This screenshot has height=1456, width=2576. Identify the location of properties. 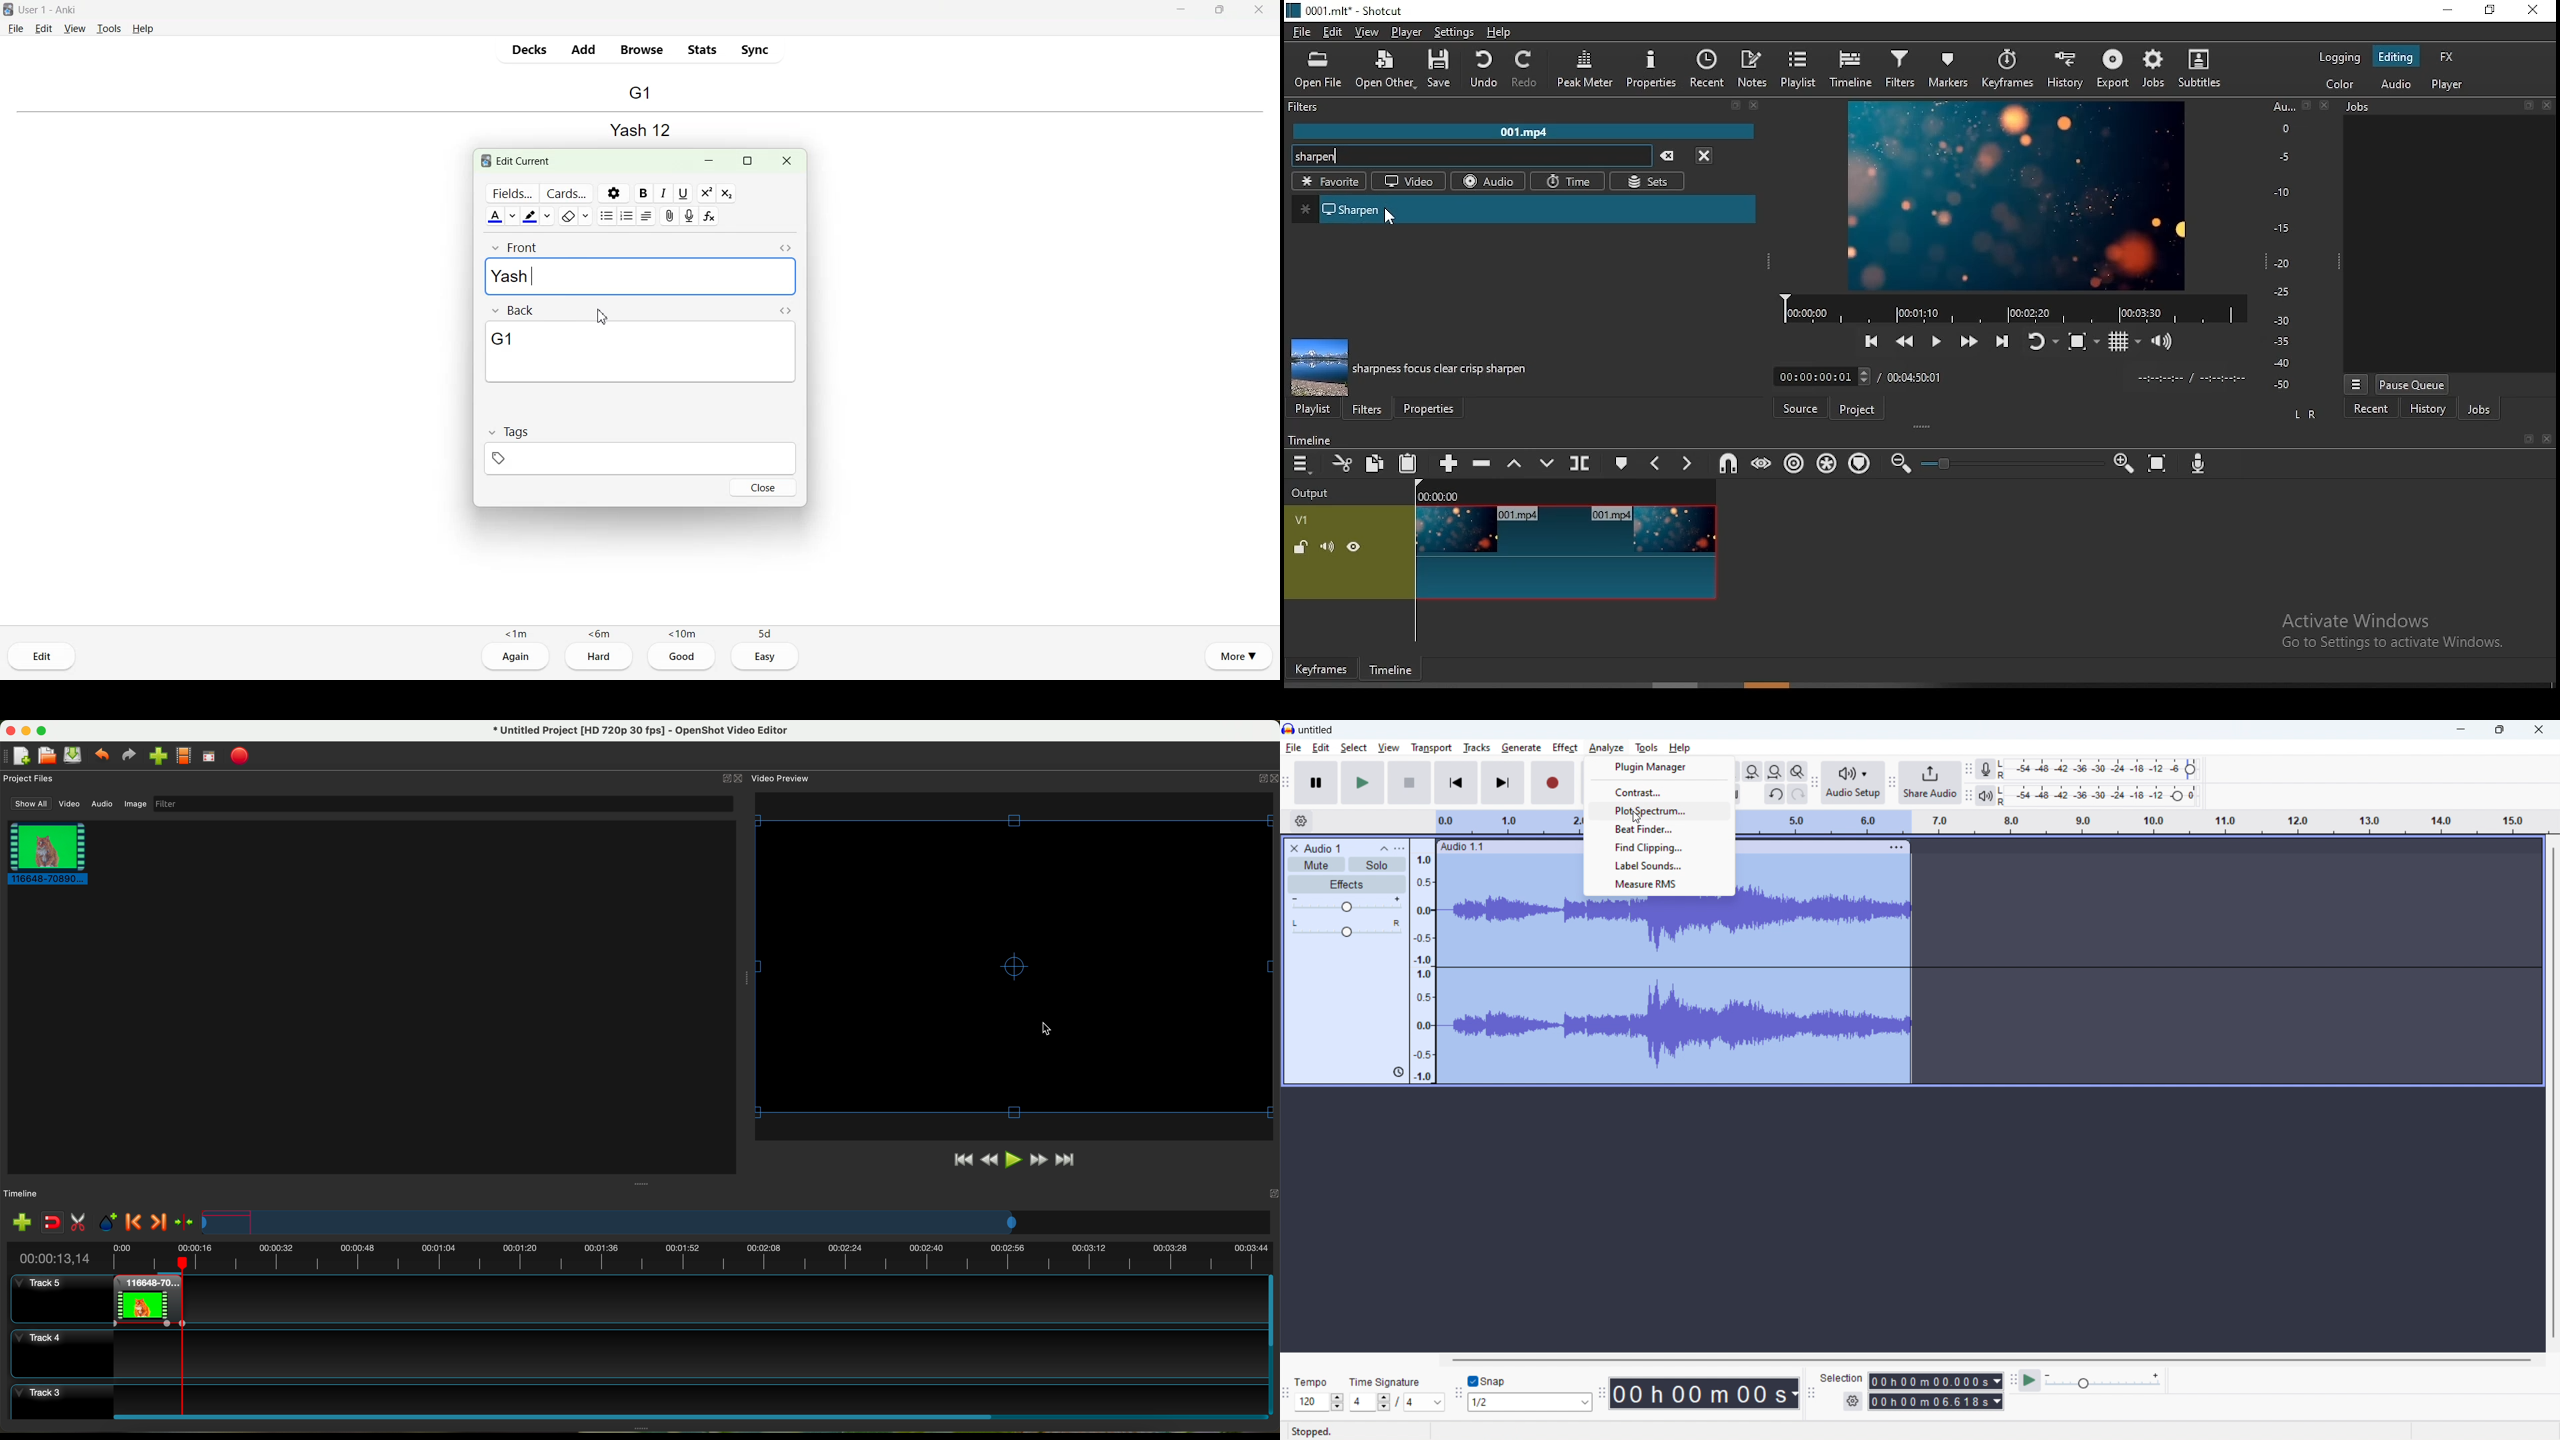
(1652, 70).